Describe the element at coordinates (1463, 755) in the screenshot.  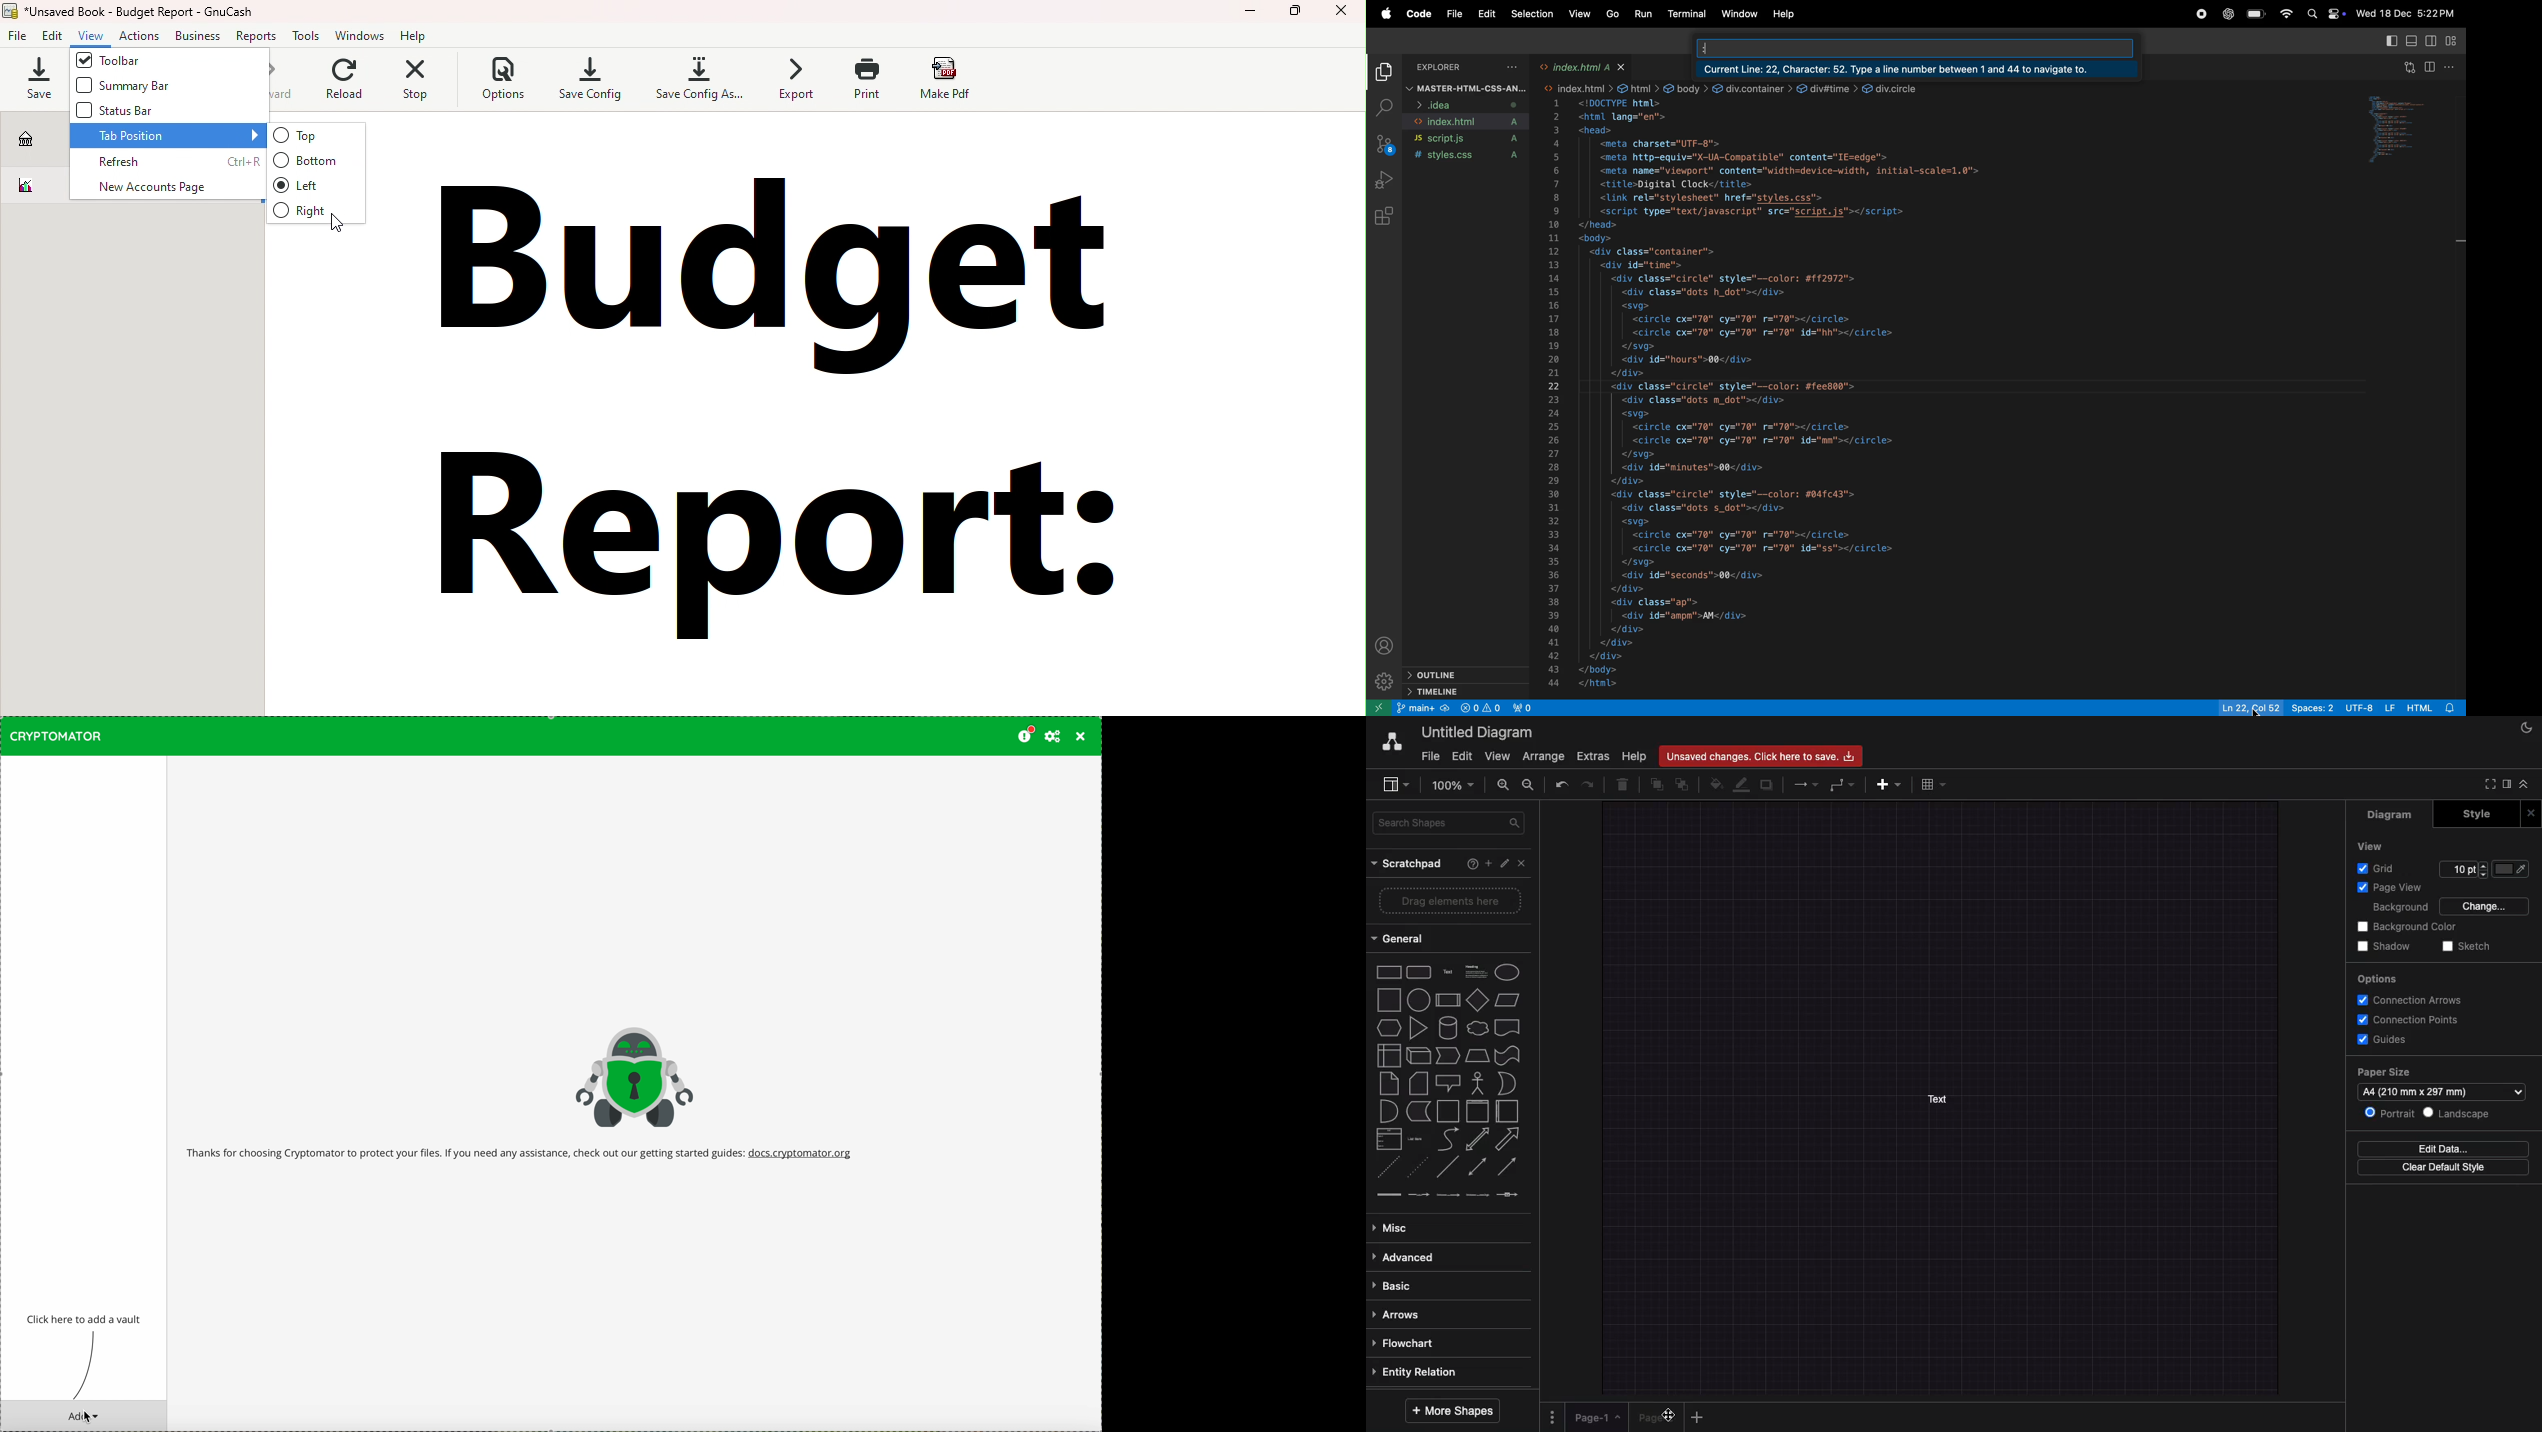
I see `Edit` at that location.